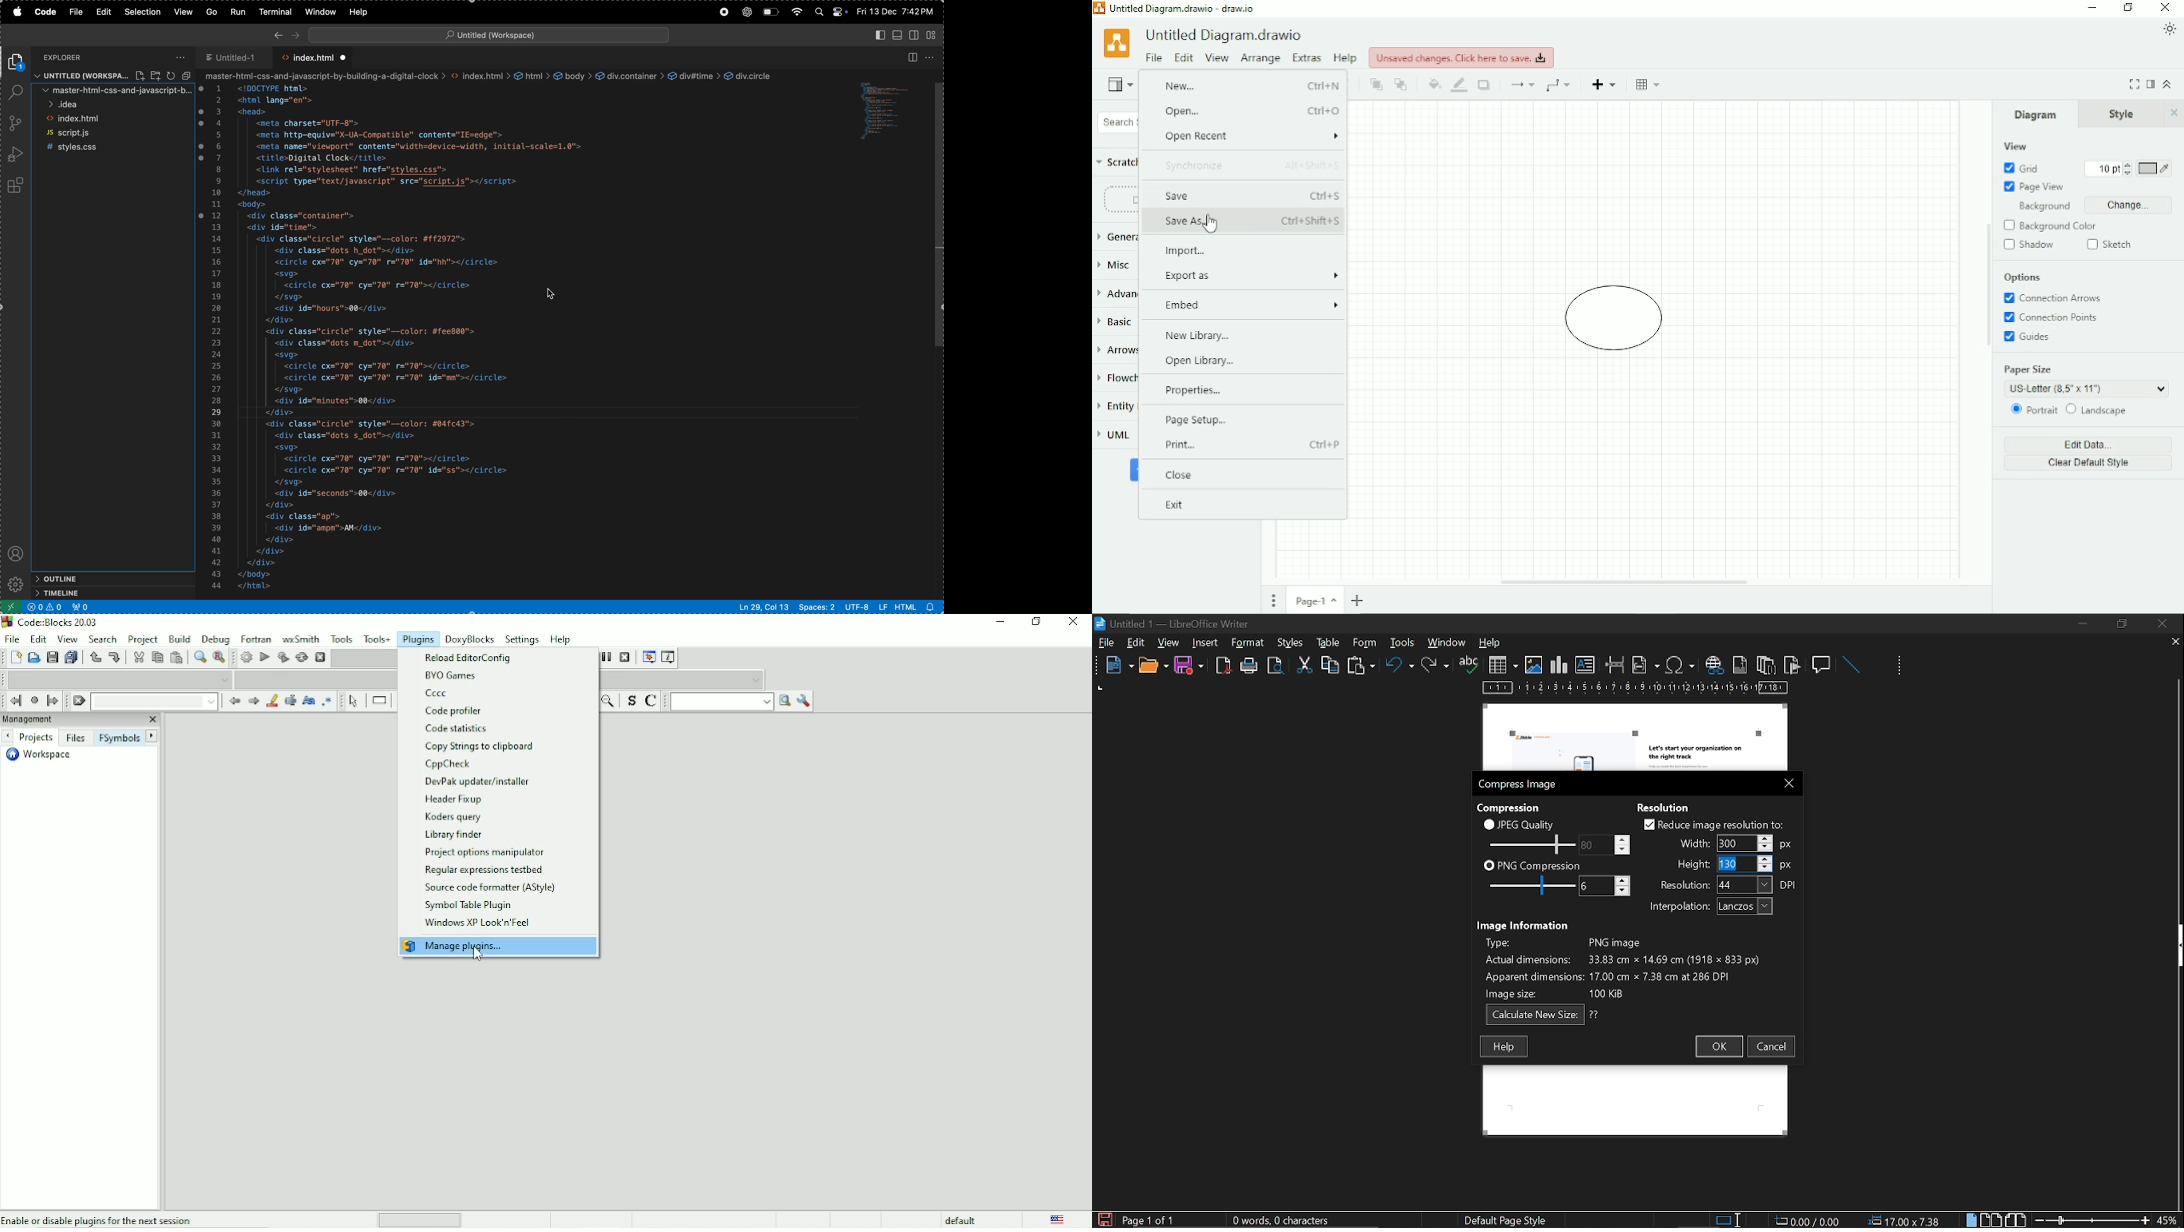 This screenshot has width=2184, height=1232. I want to click on cut , so click(1305, 665).